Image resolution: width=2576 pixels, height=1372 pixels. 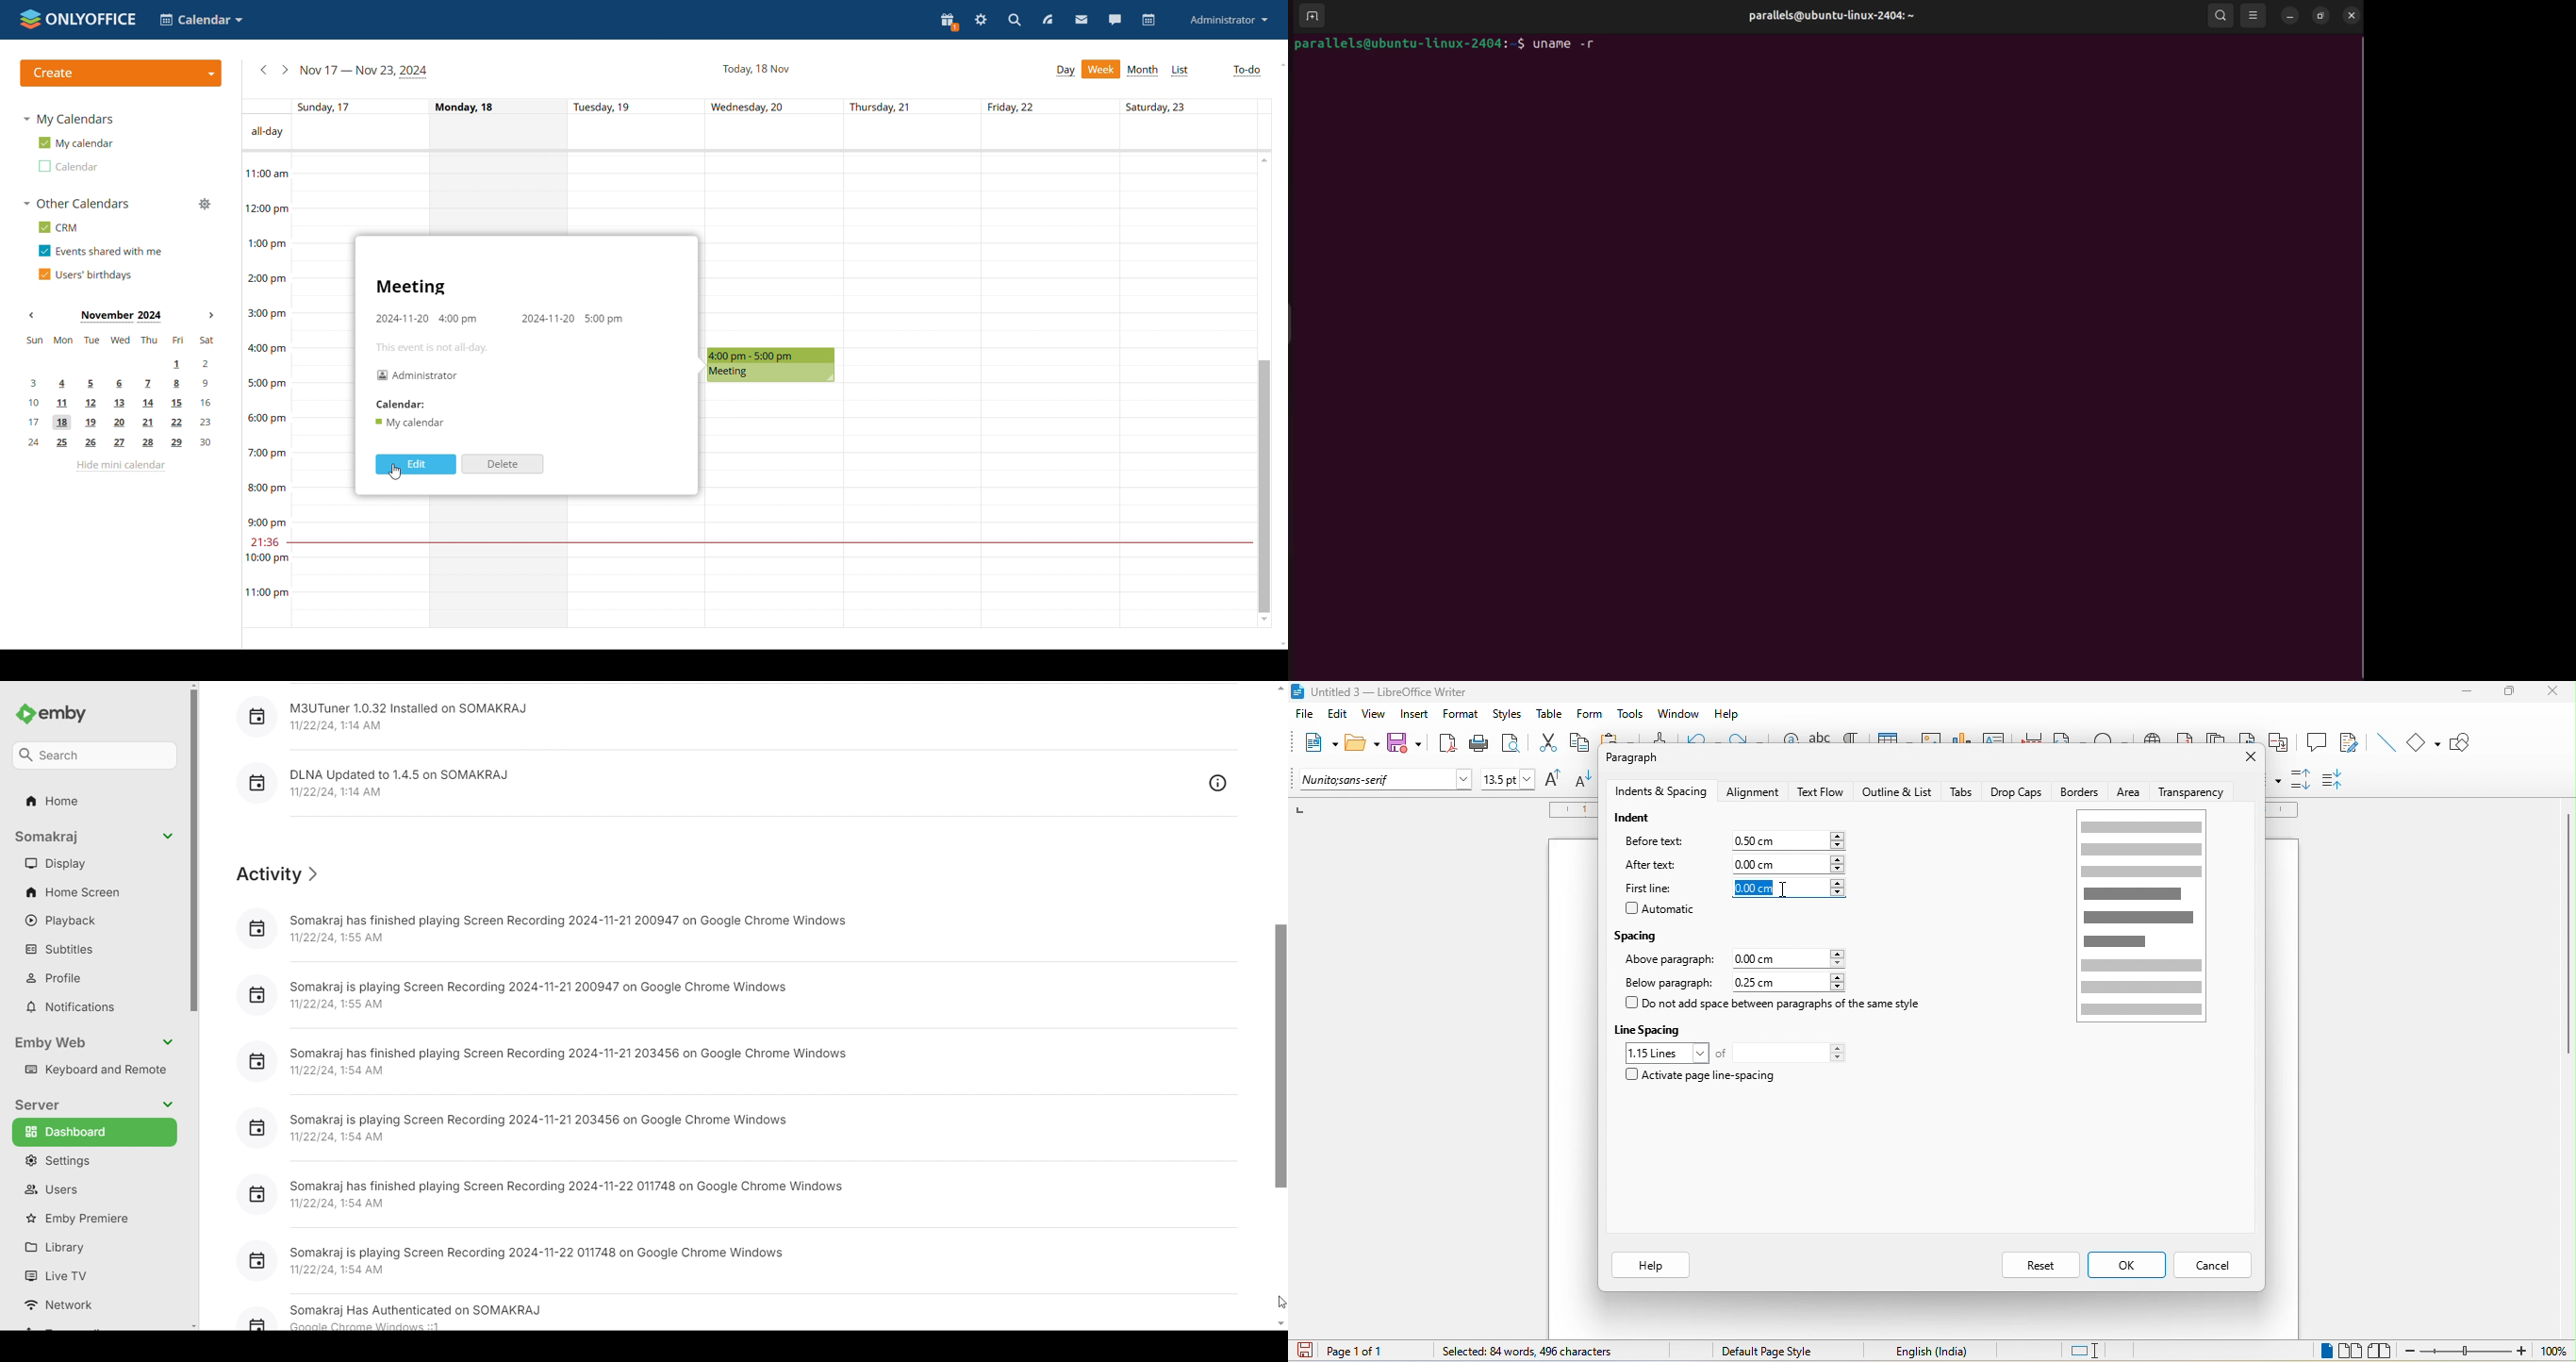 What do you see at coordinates (1310, 17) in the screenshot?
I see `add terminal` at bounding box center [1310, 17].